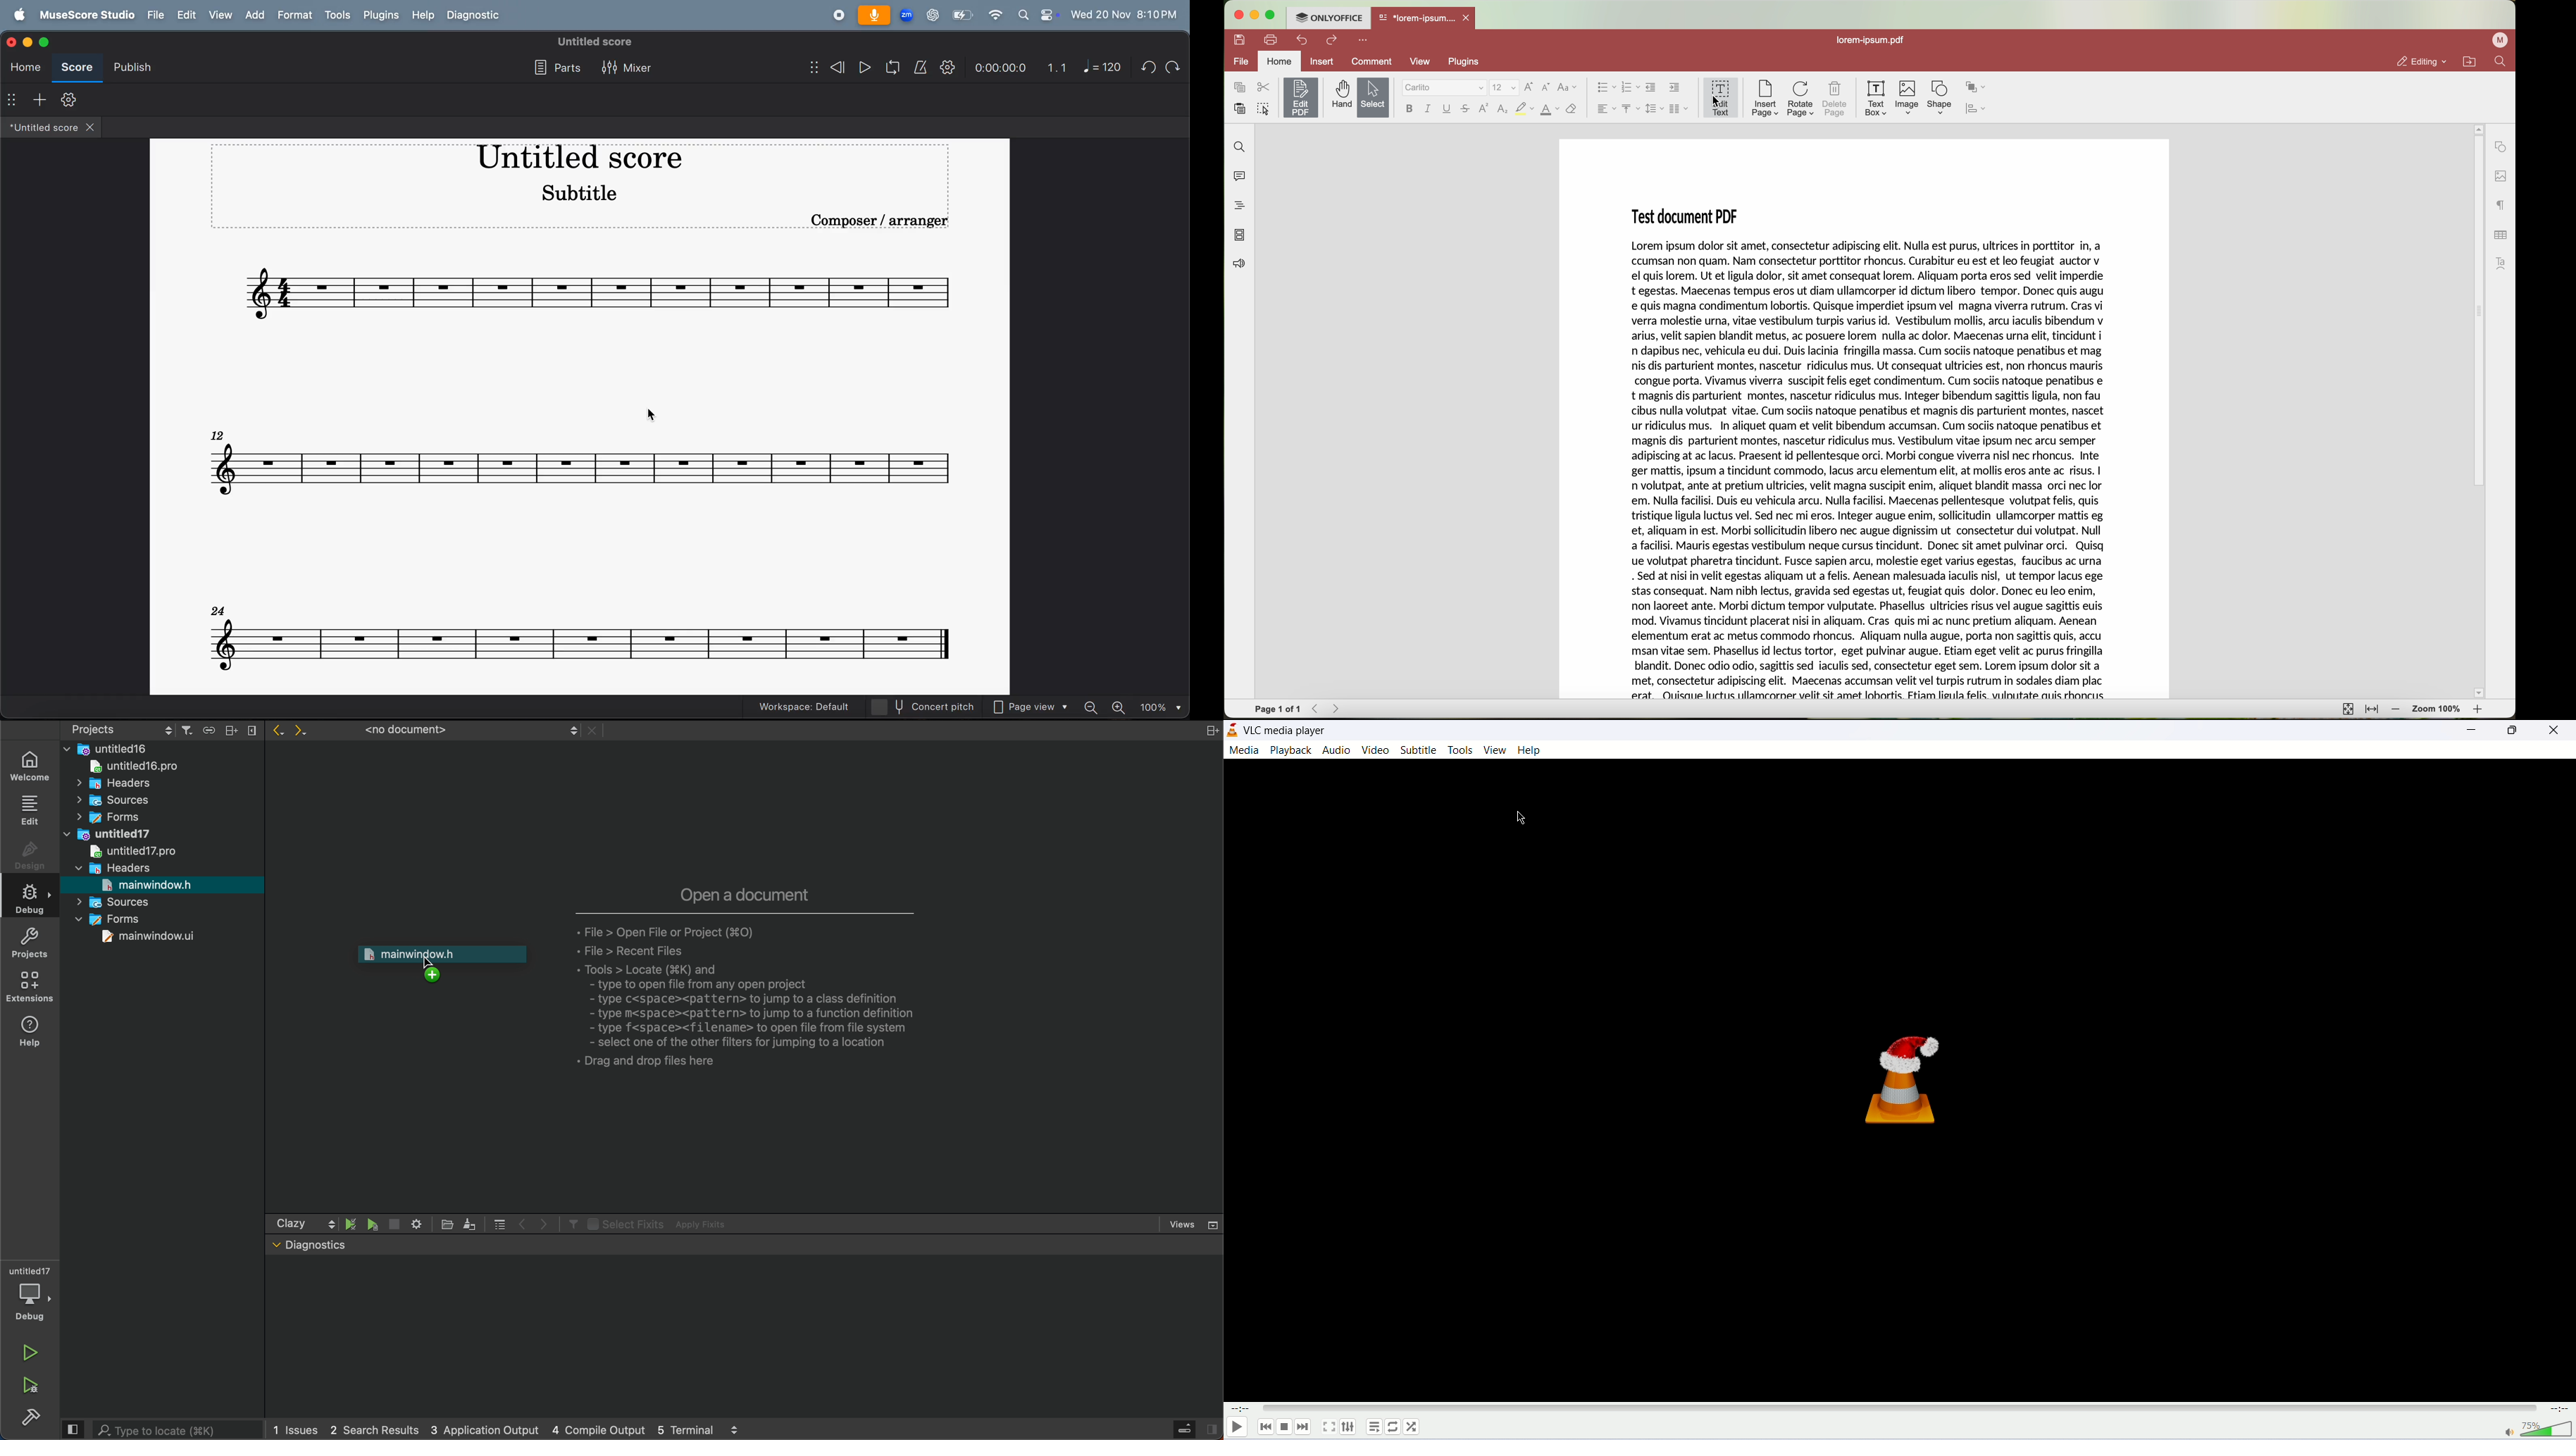  What do you see at coordinates (1378, 749) in the screenshot?
I see `video` at bounding box center [1378, 749].